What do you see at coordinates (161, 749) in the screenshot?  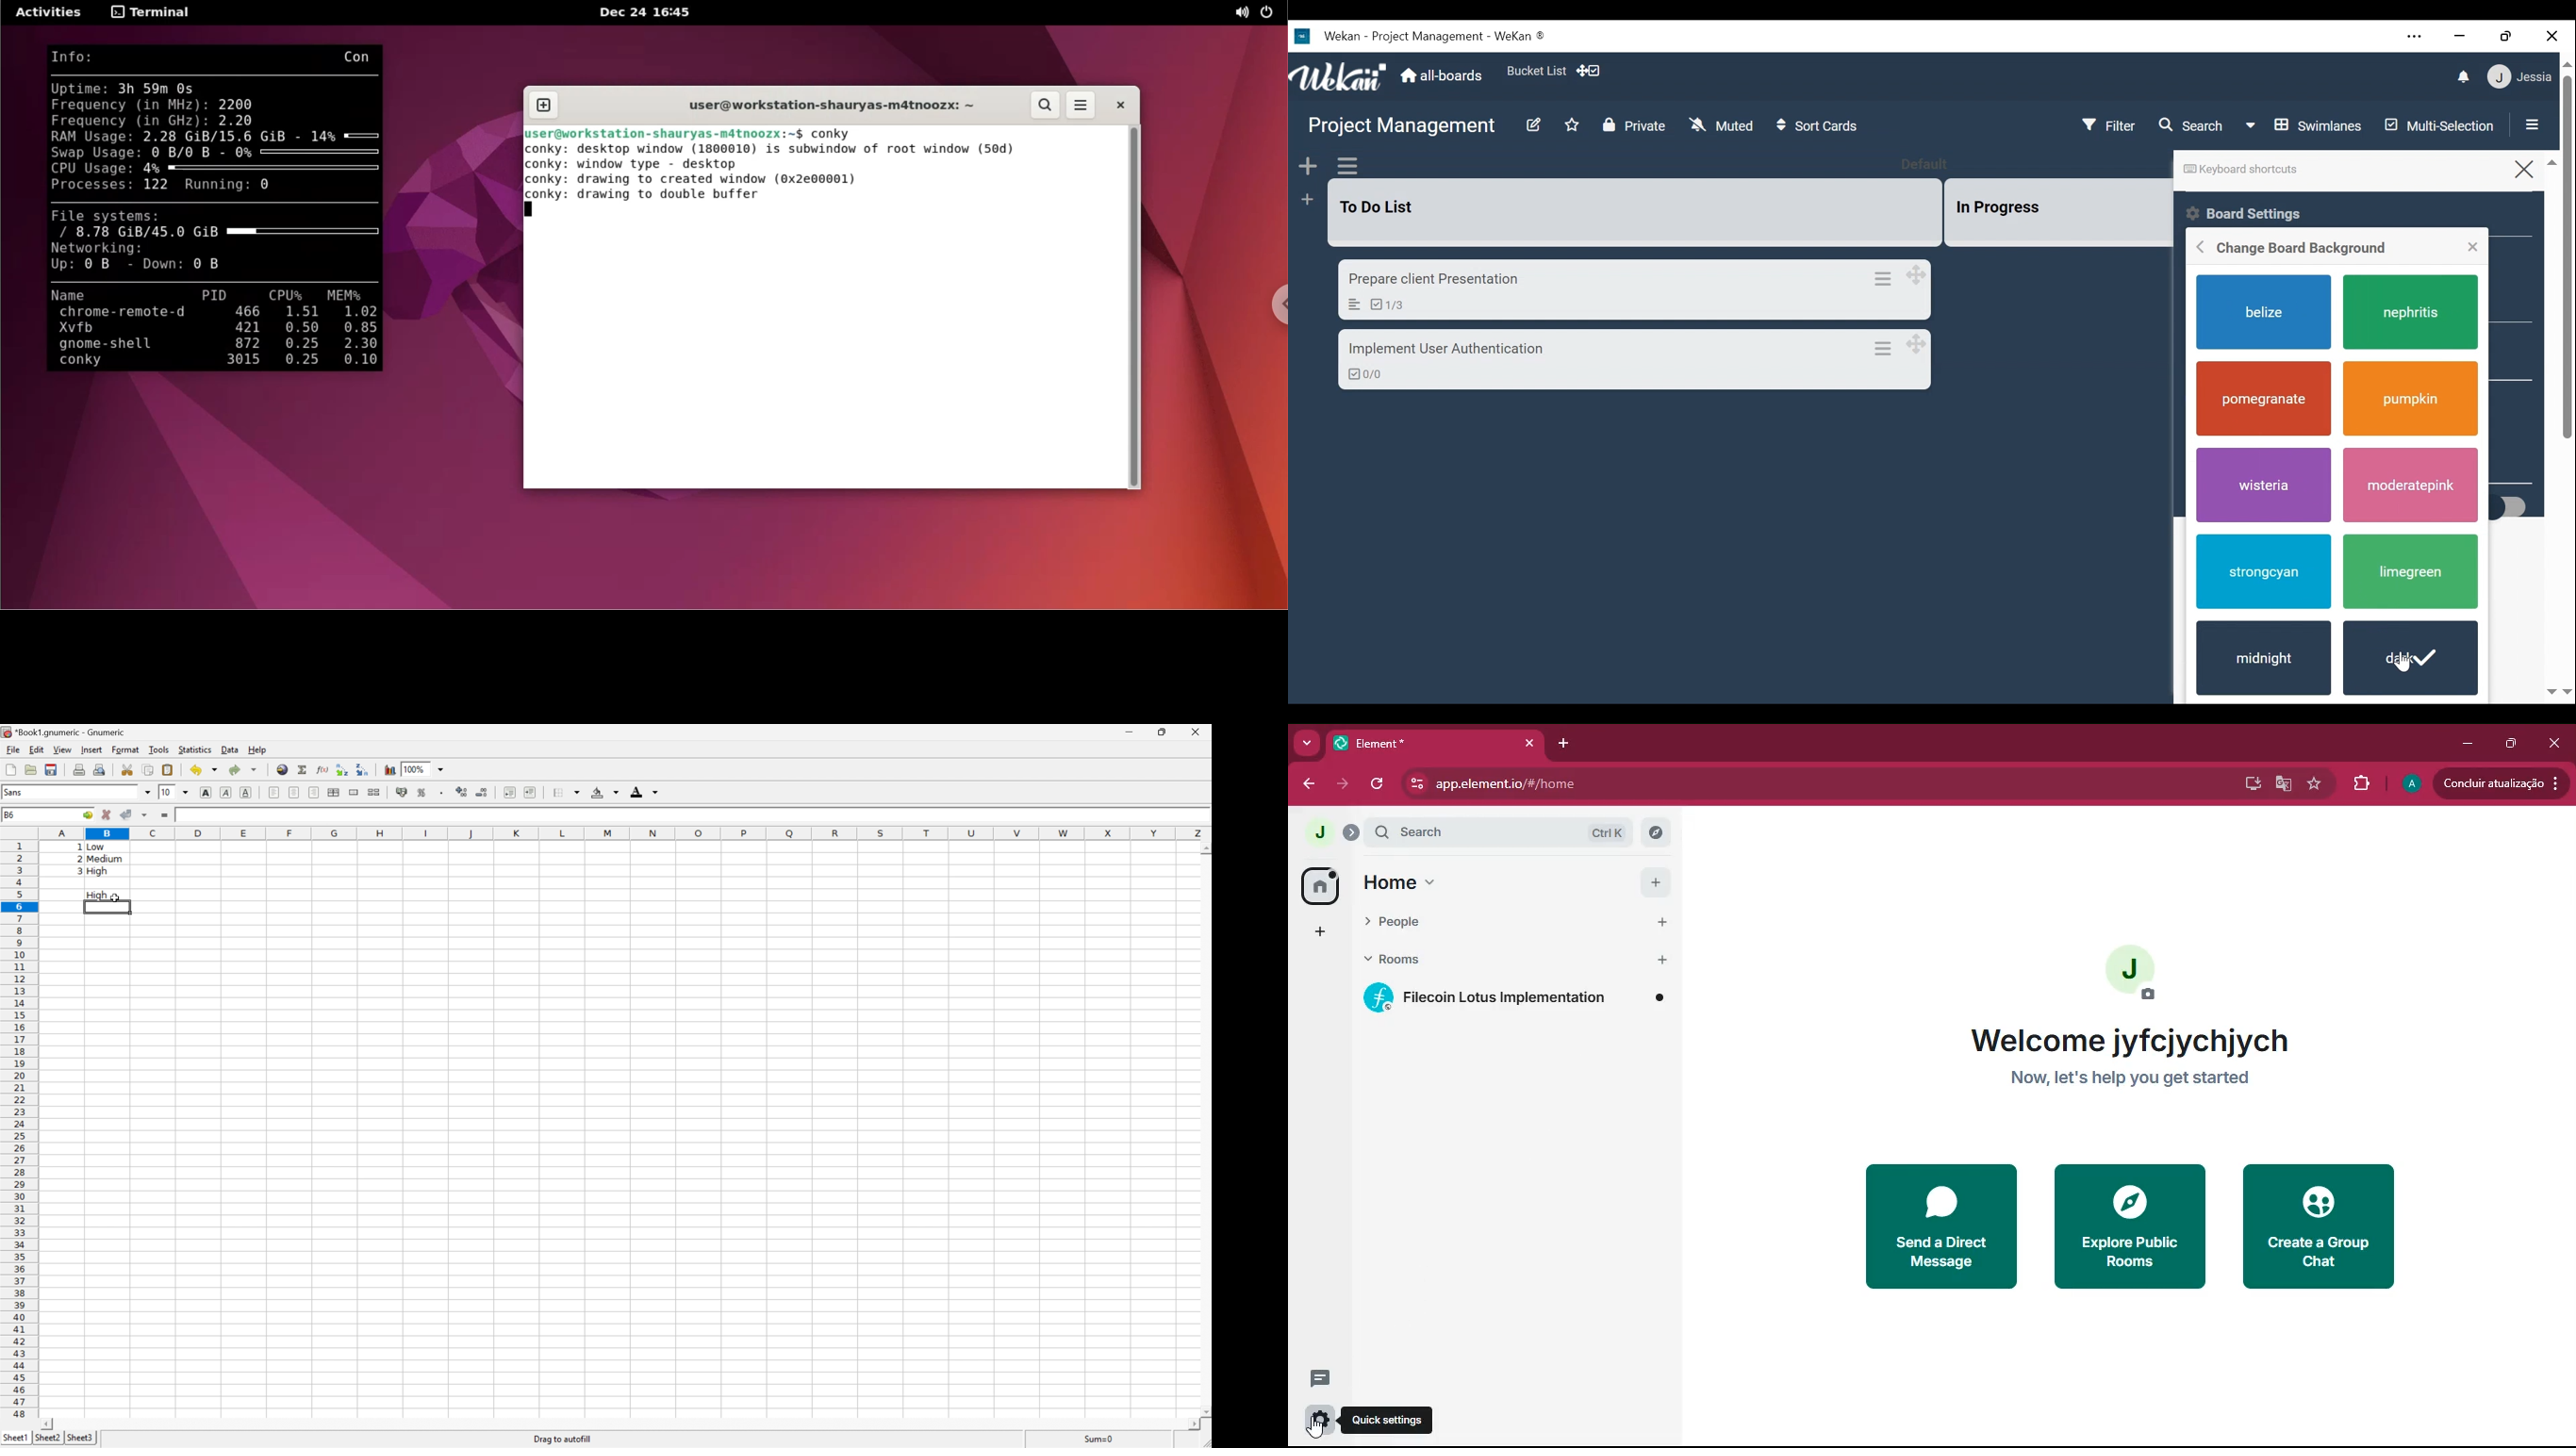 I see `Tools` at bounding box center [161, 749].